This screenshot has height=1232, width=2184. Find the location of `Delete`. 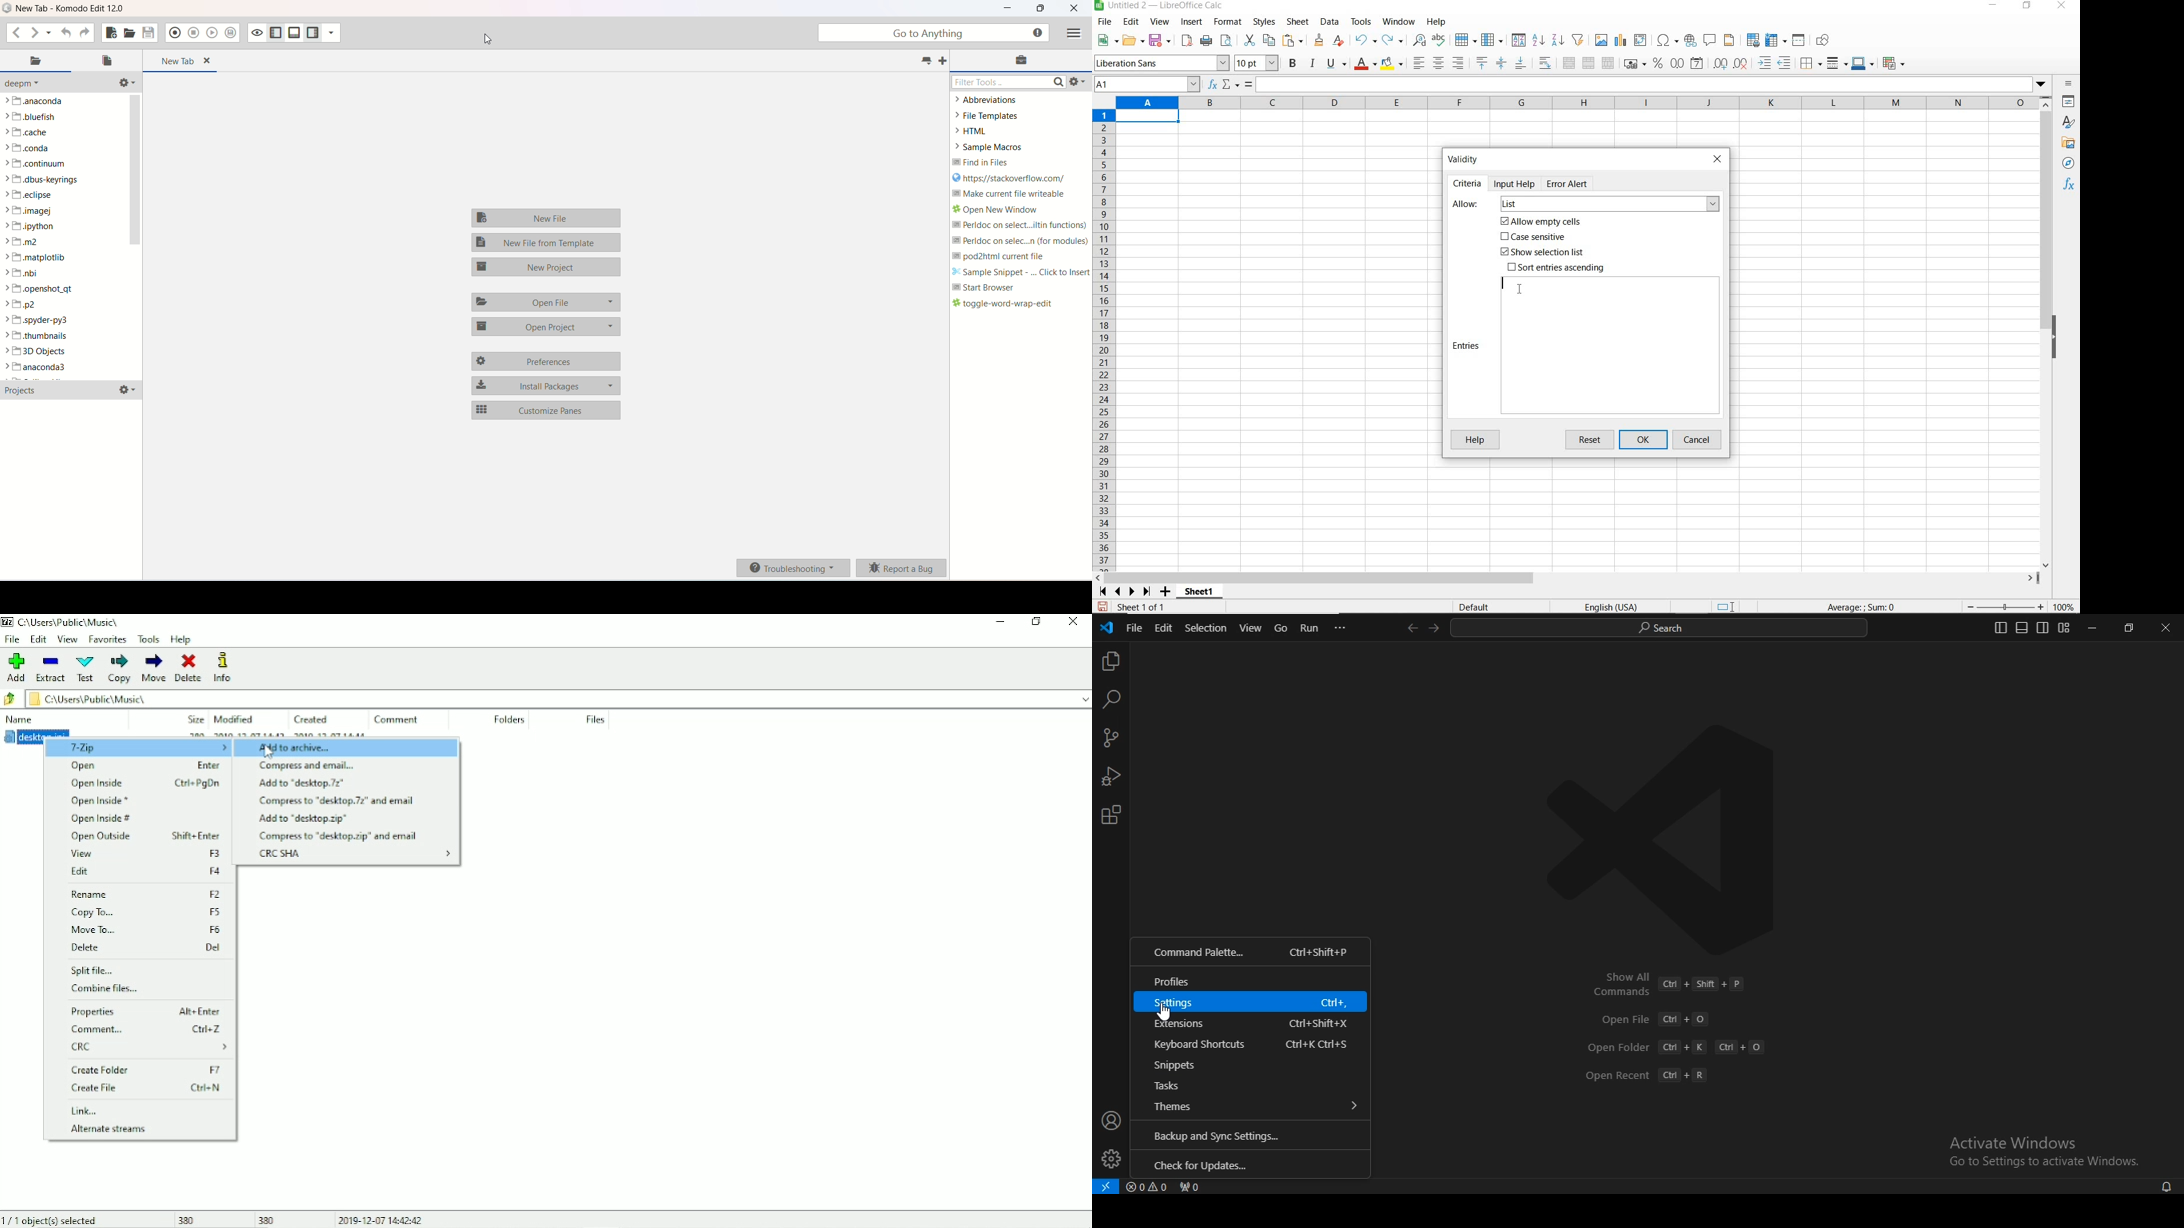

Delete is located at coordinates (148, 947).